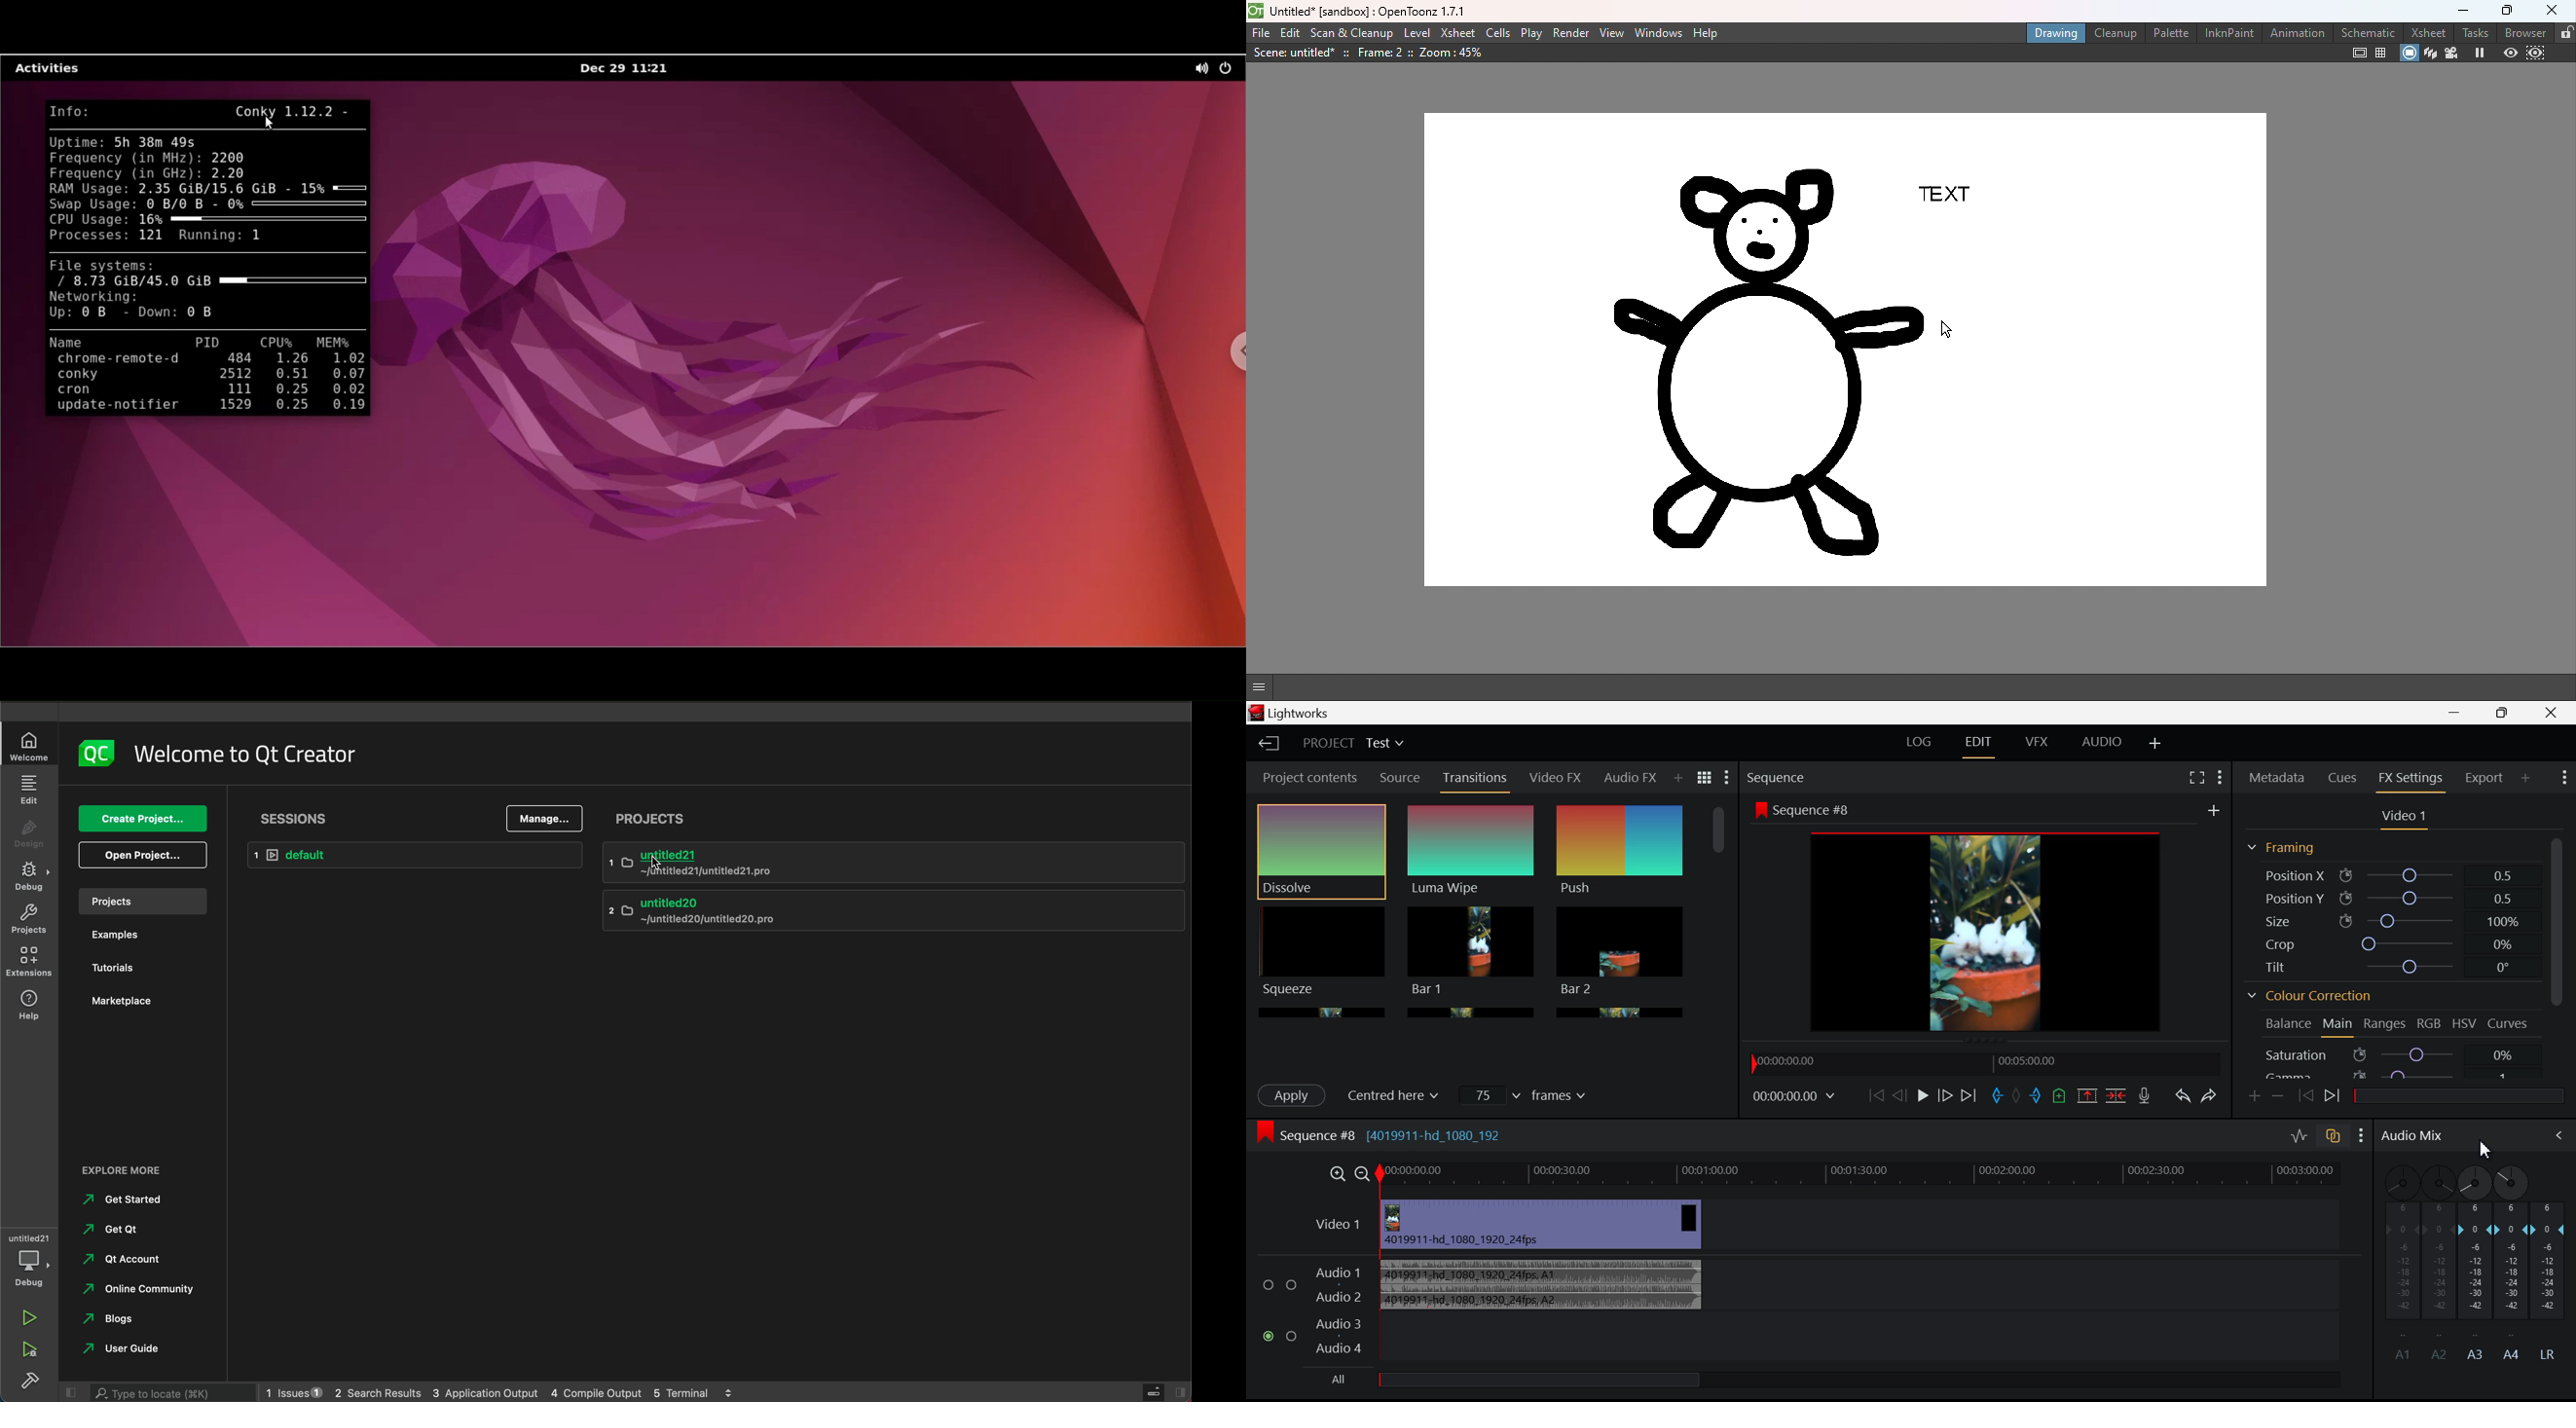  What do you see at coordinates (2455, 713) in the screenshot?
I see `Restore Down` at bounding box center [2455, 713].